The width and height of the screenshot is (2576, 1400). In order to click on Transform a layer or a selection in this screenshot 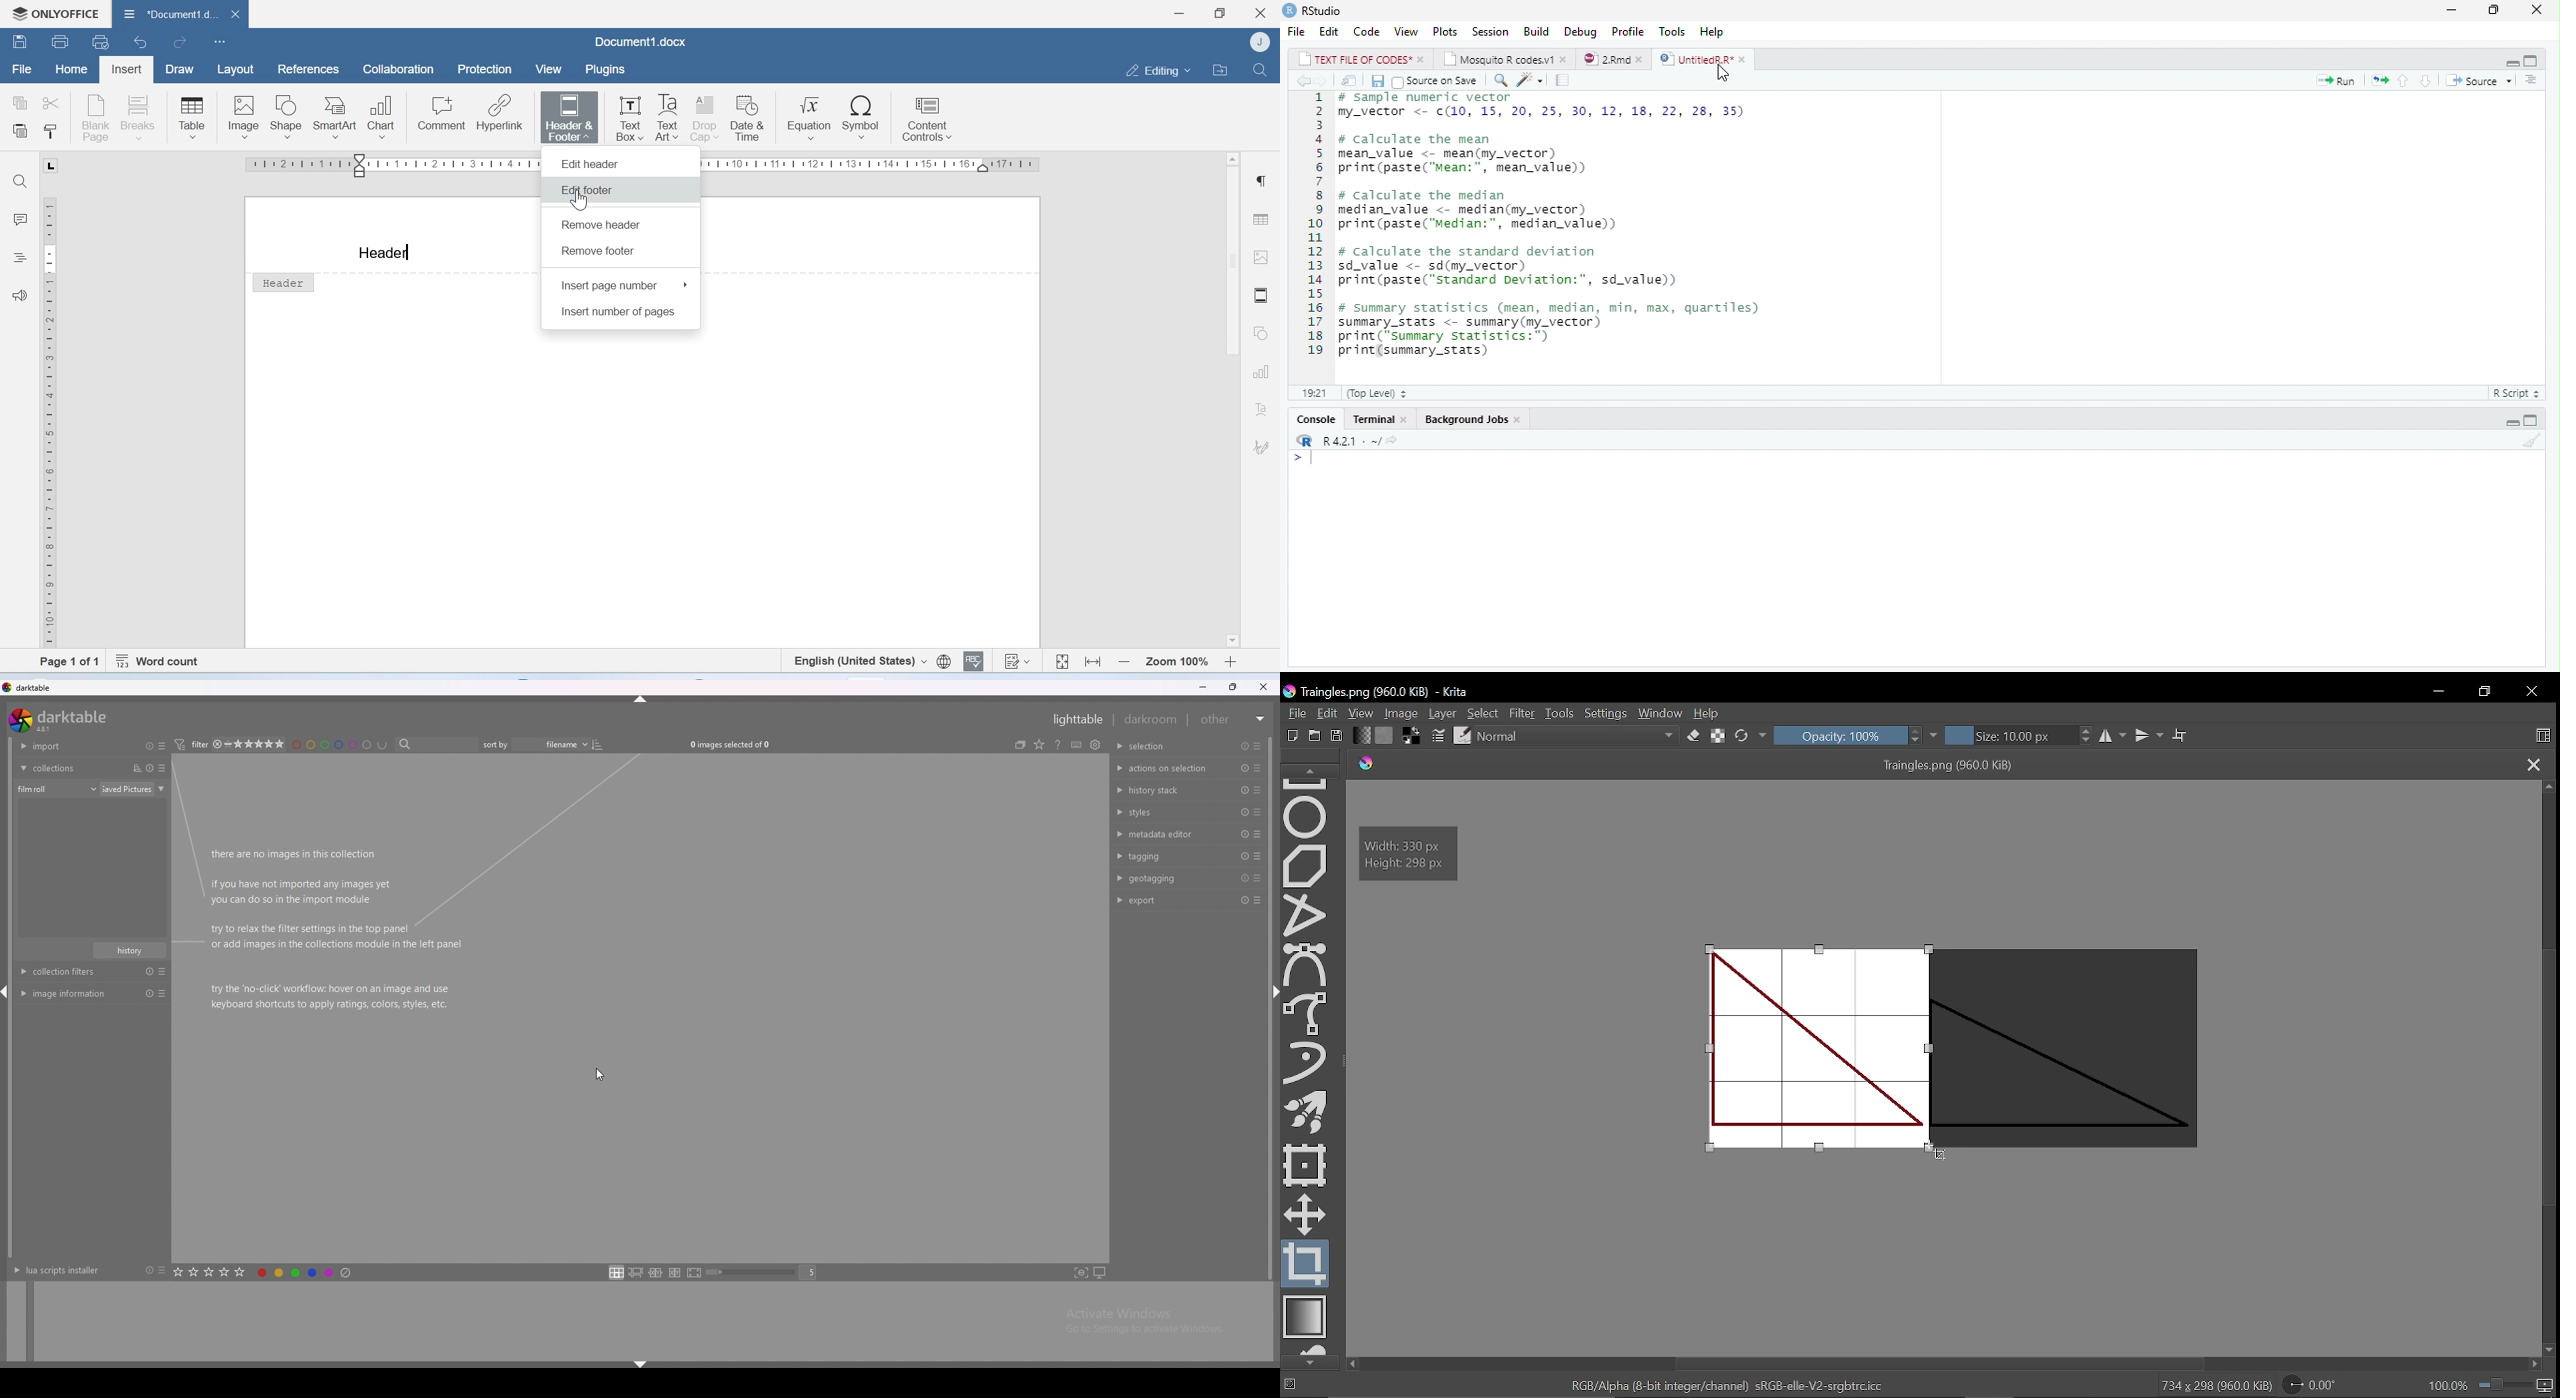, I will do `click(1306, 1164)`.